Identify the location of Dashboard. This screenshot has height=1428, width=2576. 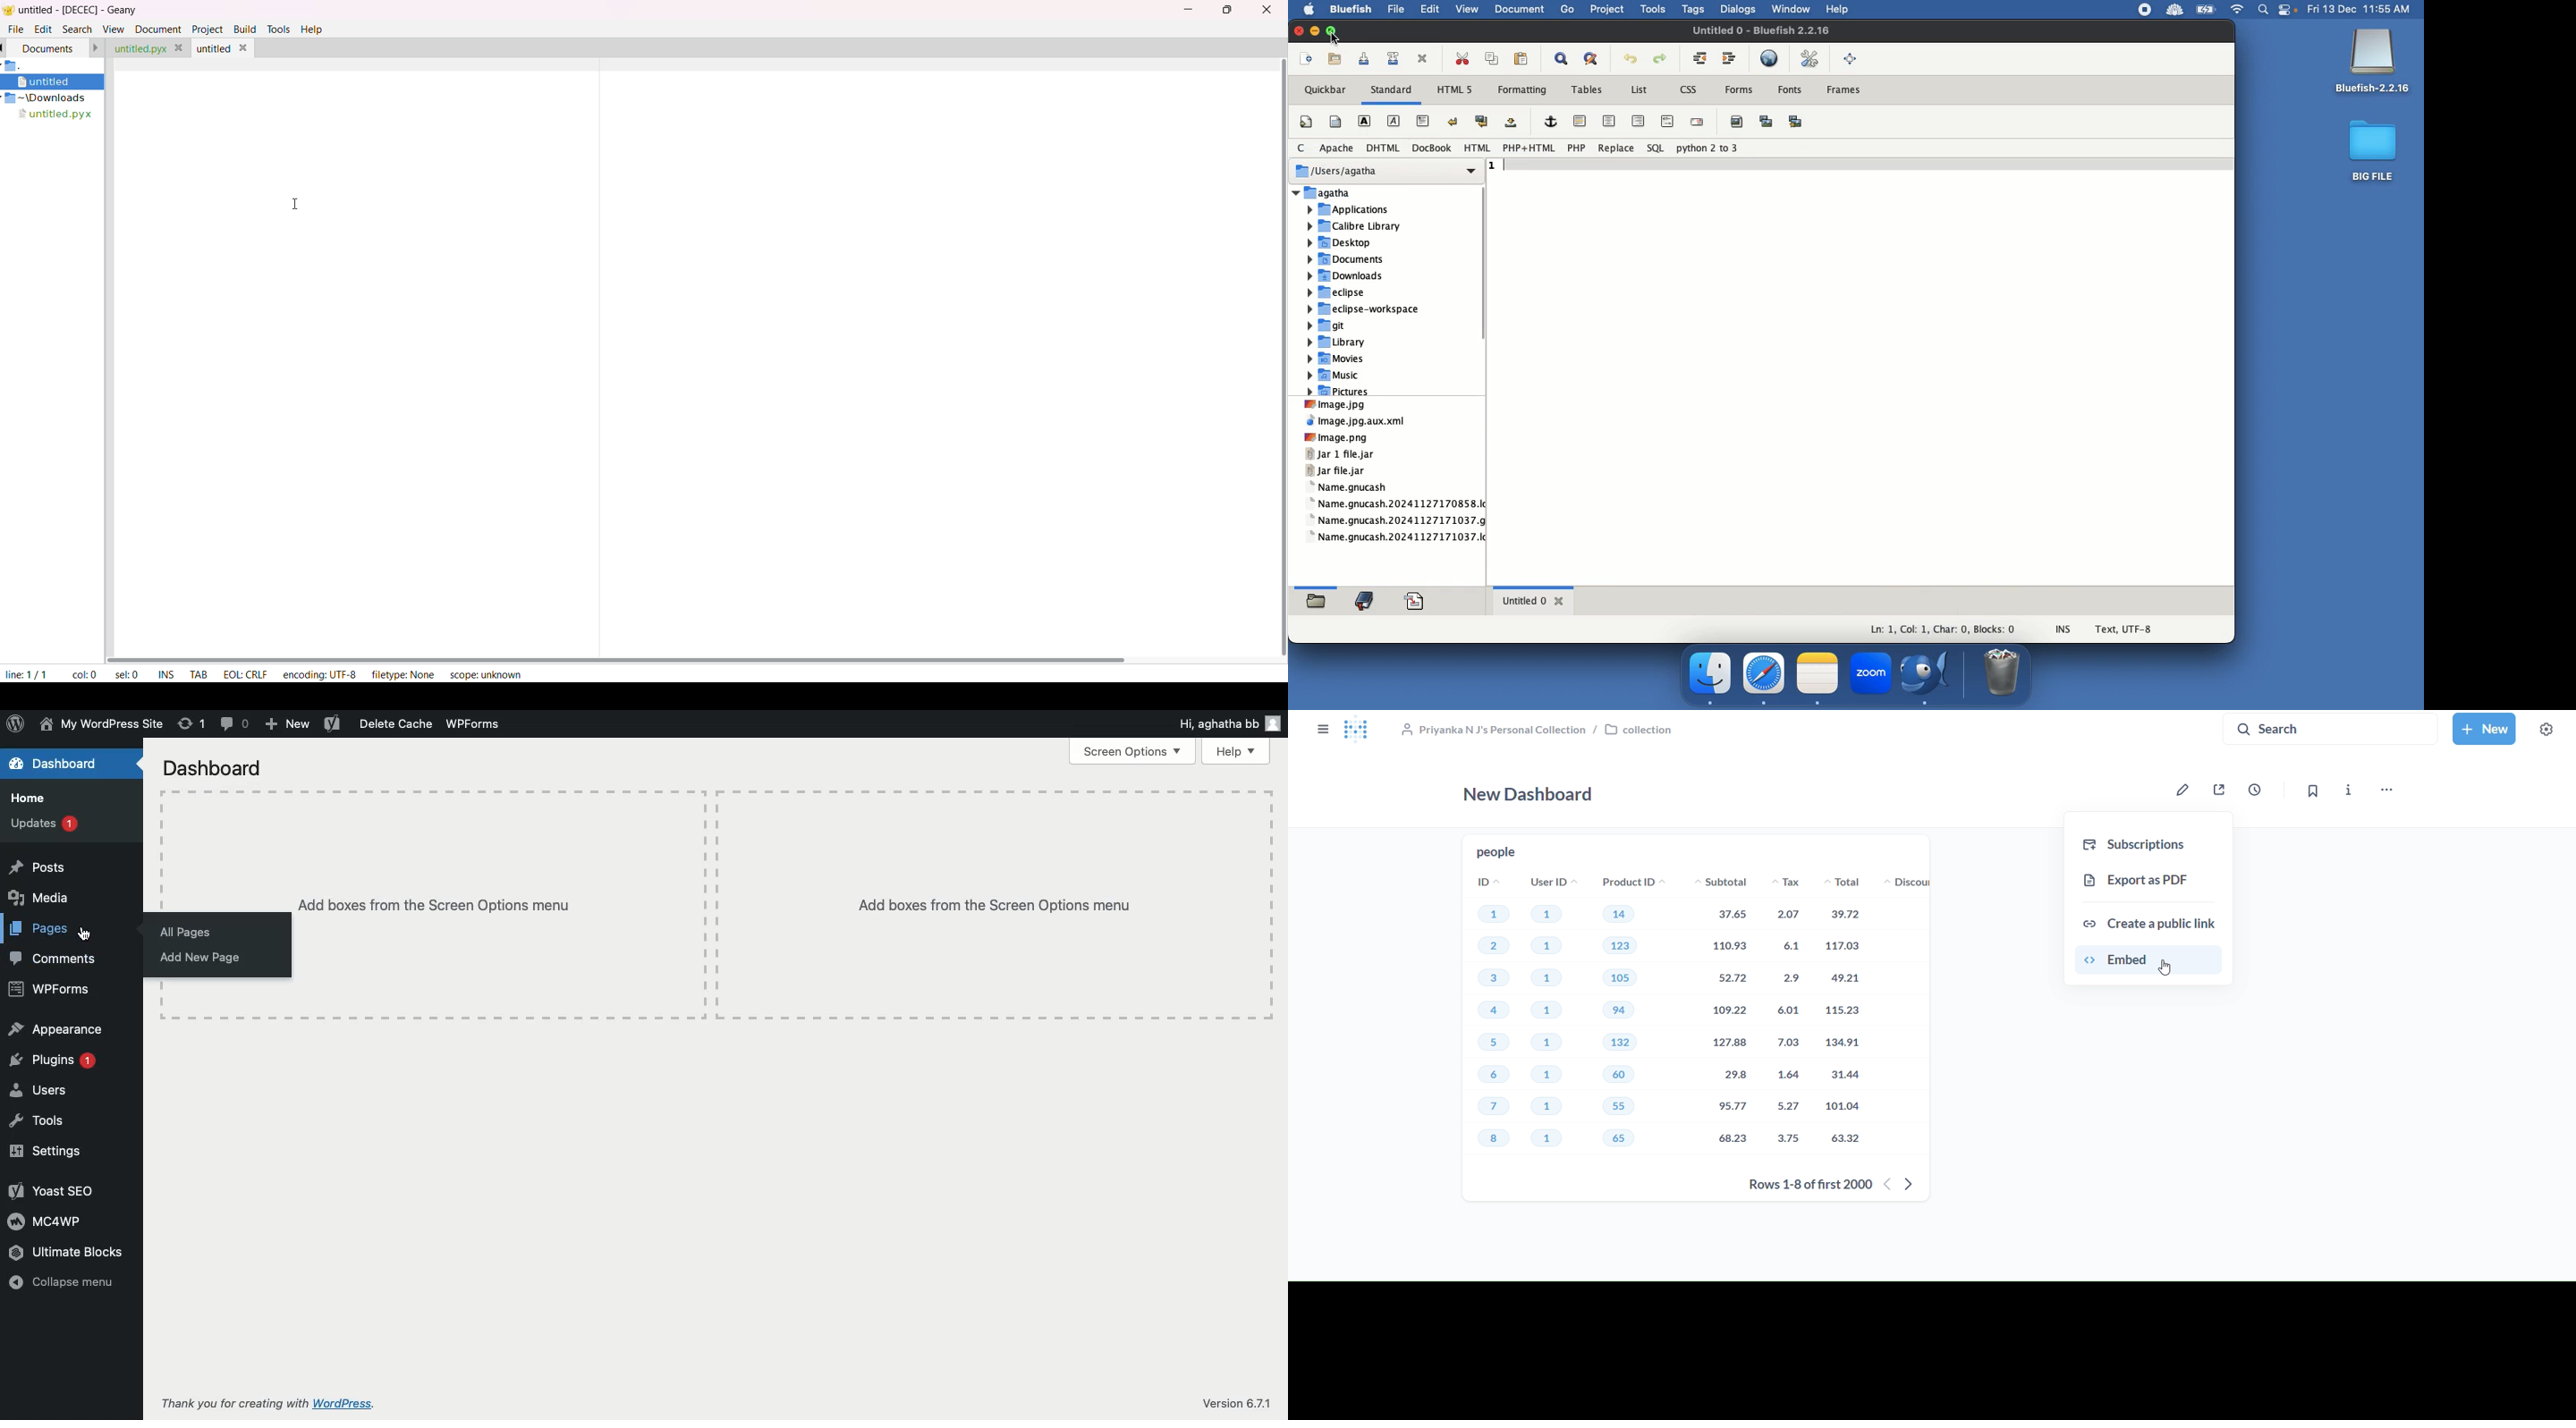
(213, 769).